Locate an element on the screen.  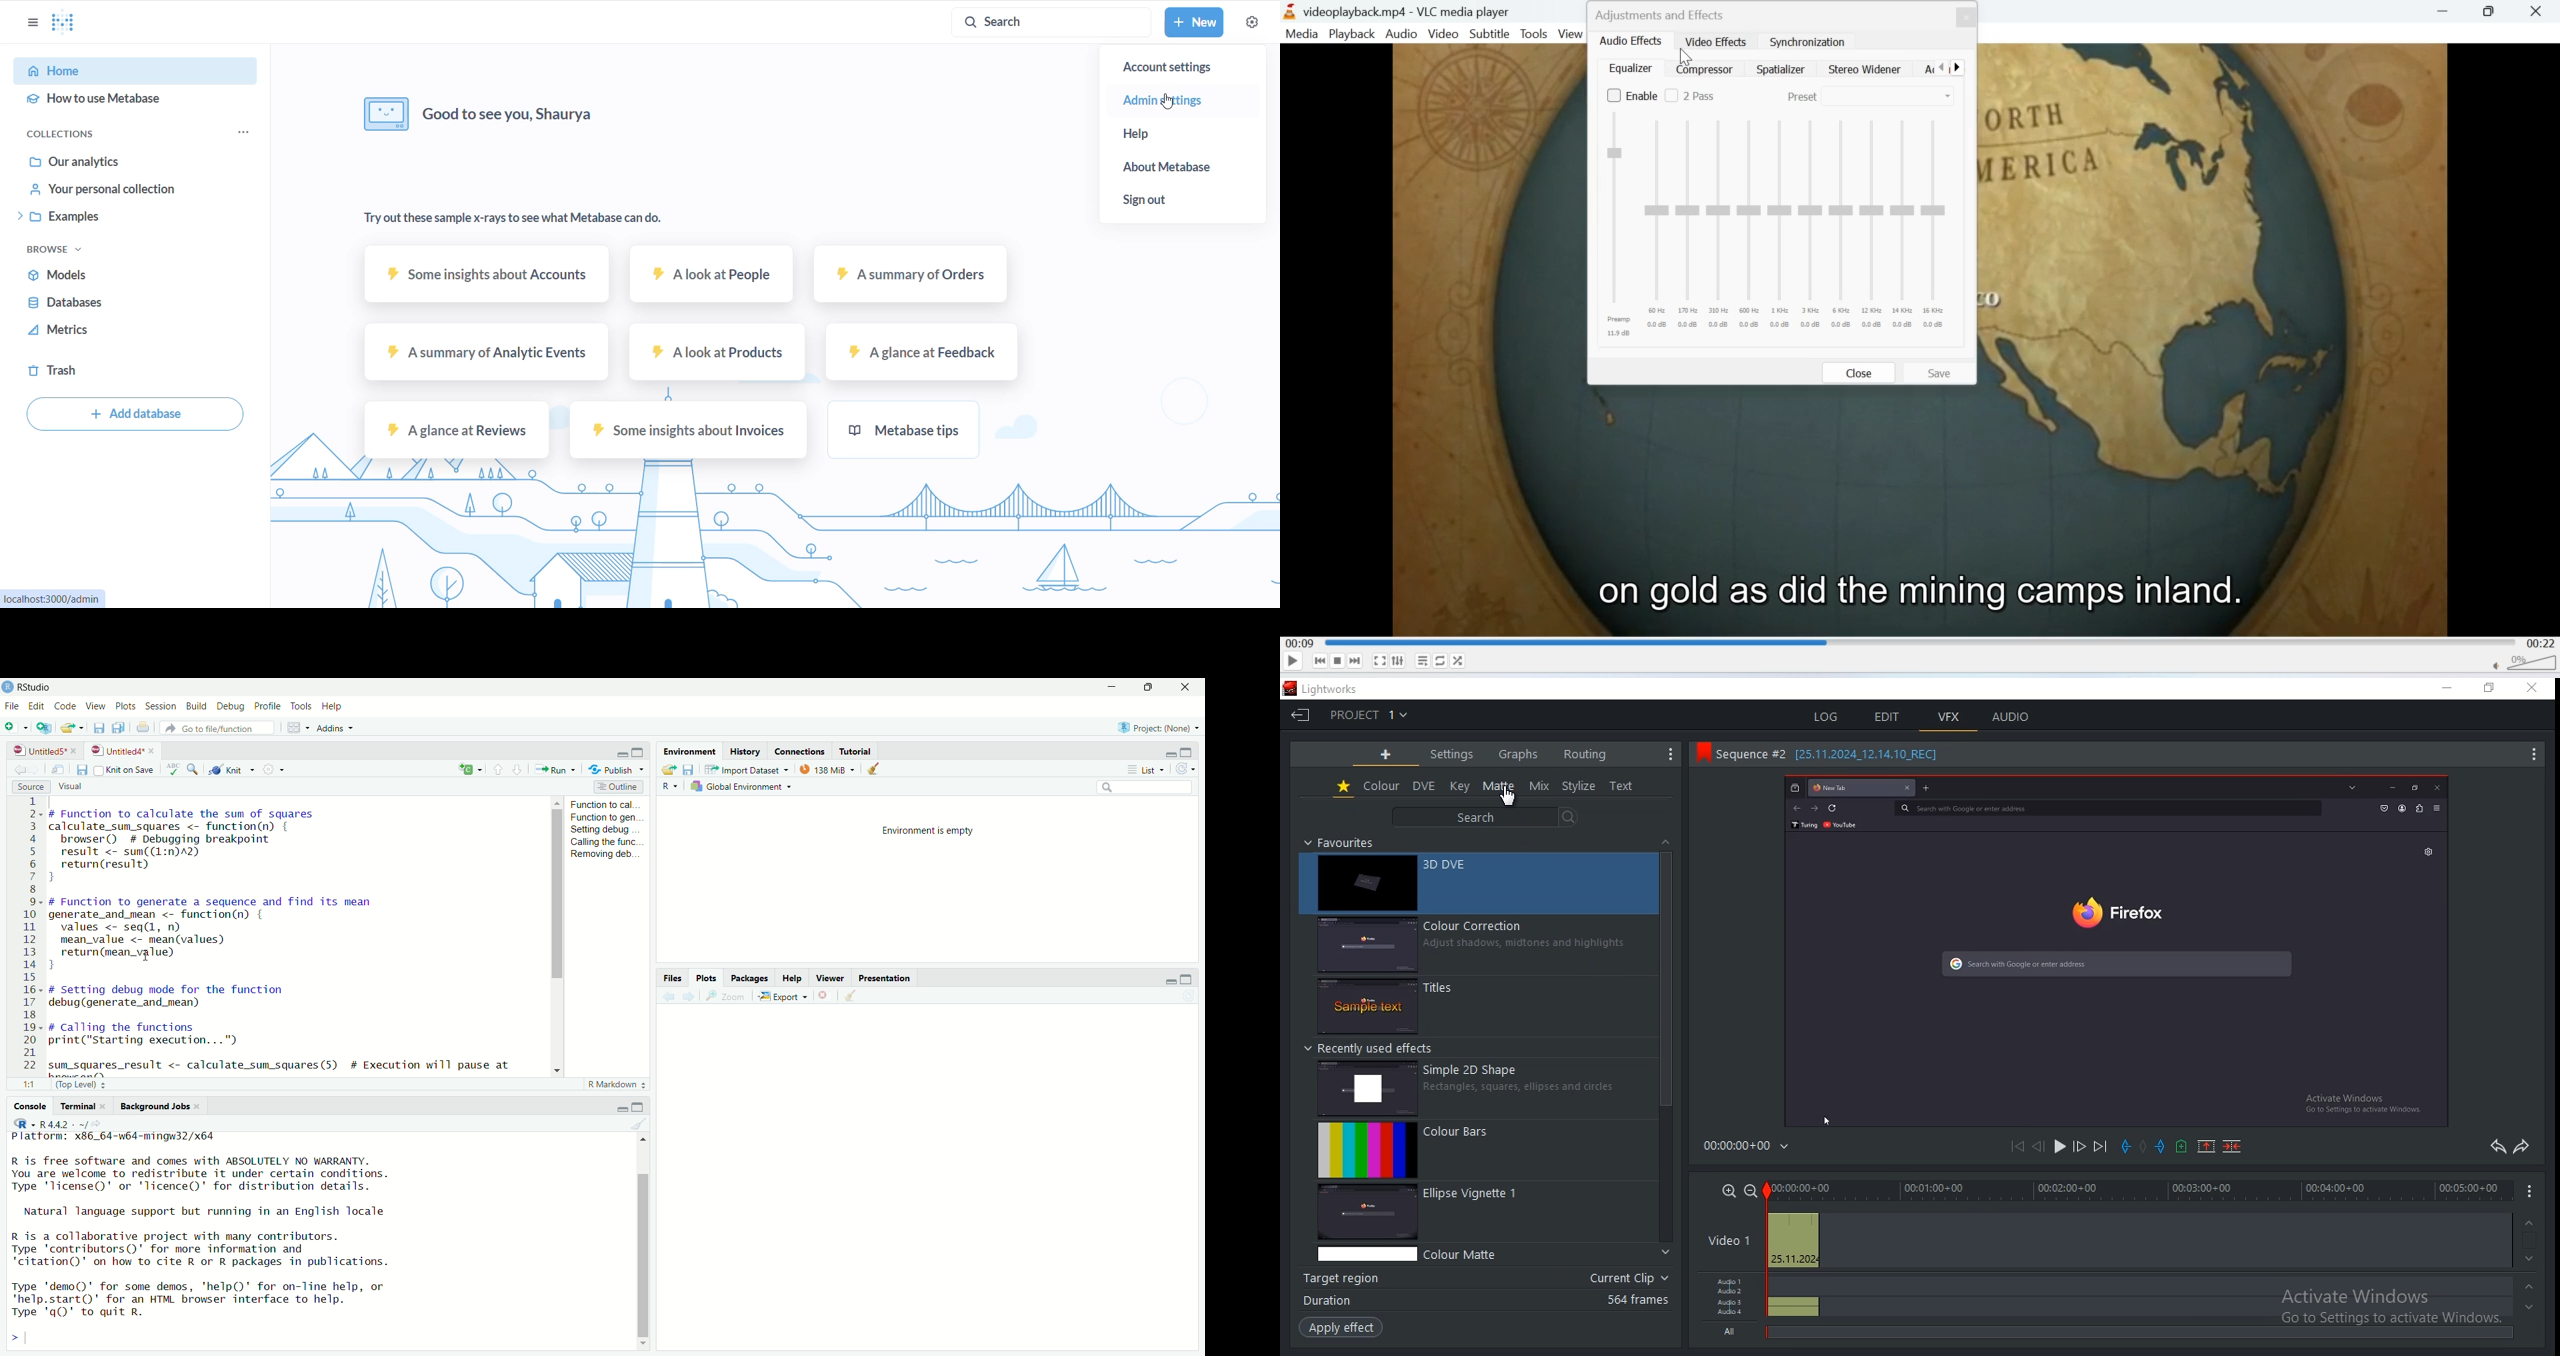
stereo widener is located at coordinates (1862, 69).